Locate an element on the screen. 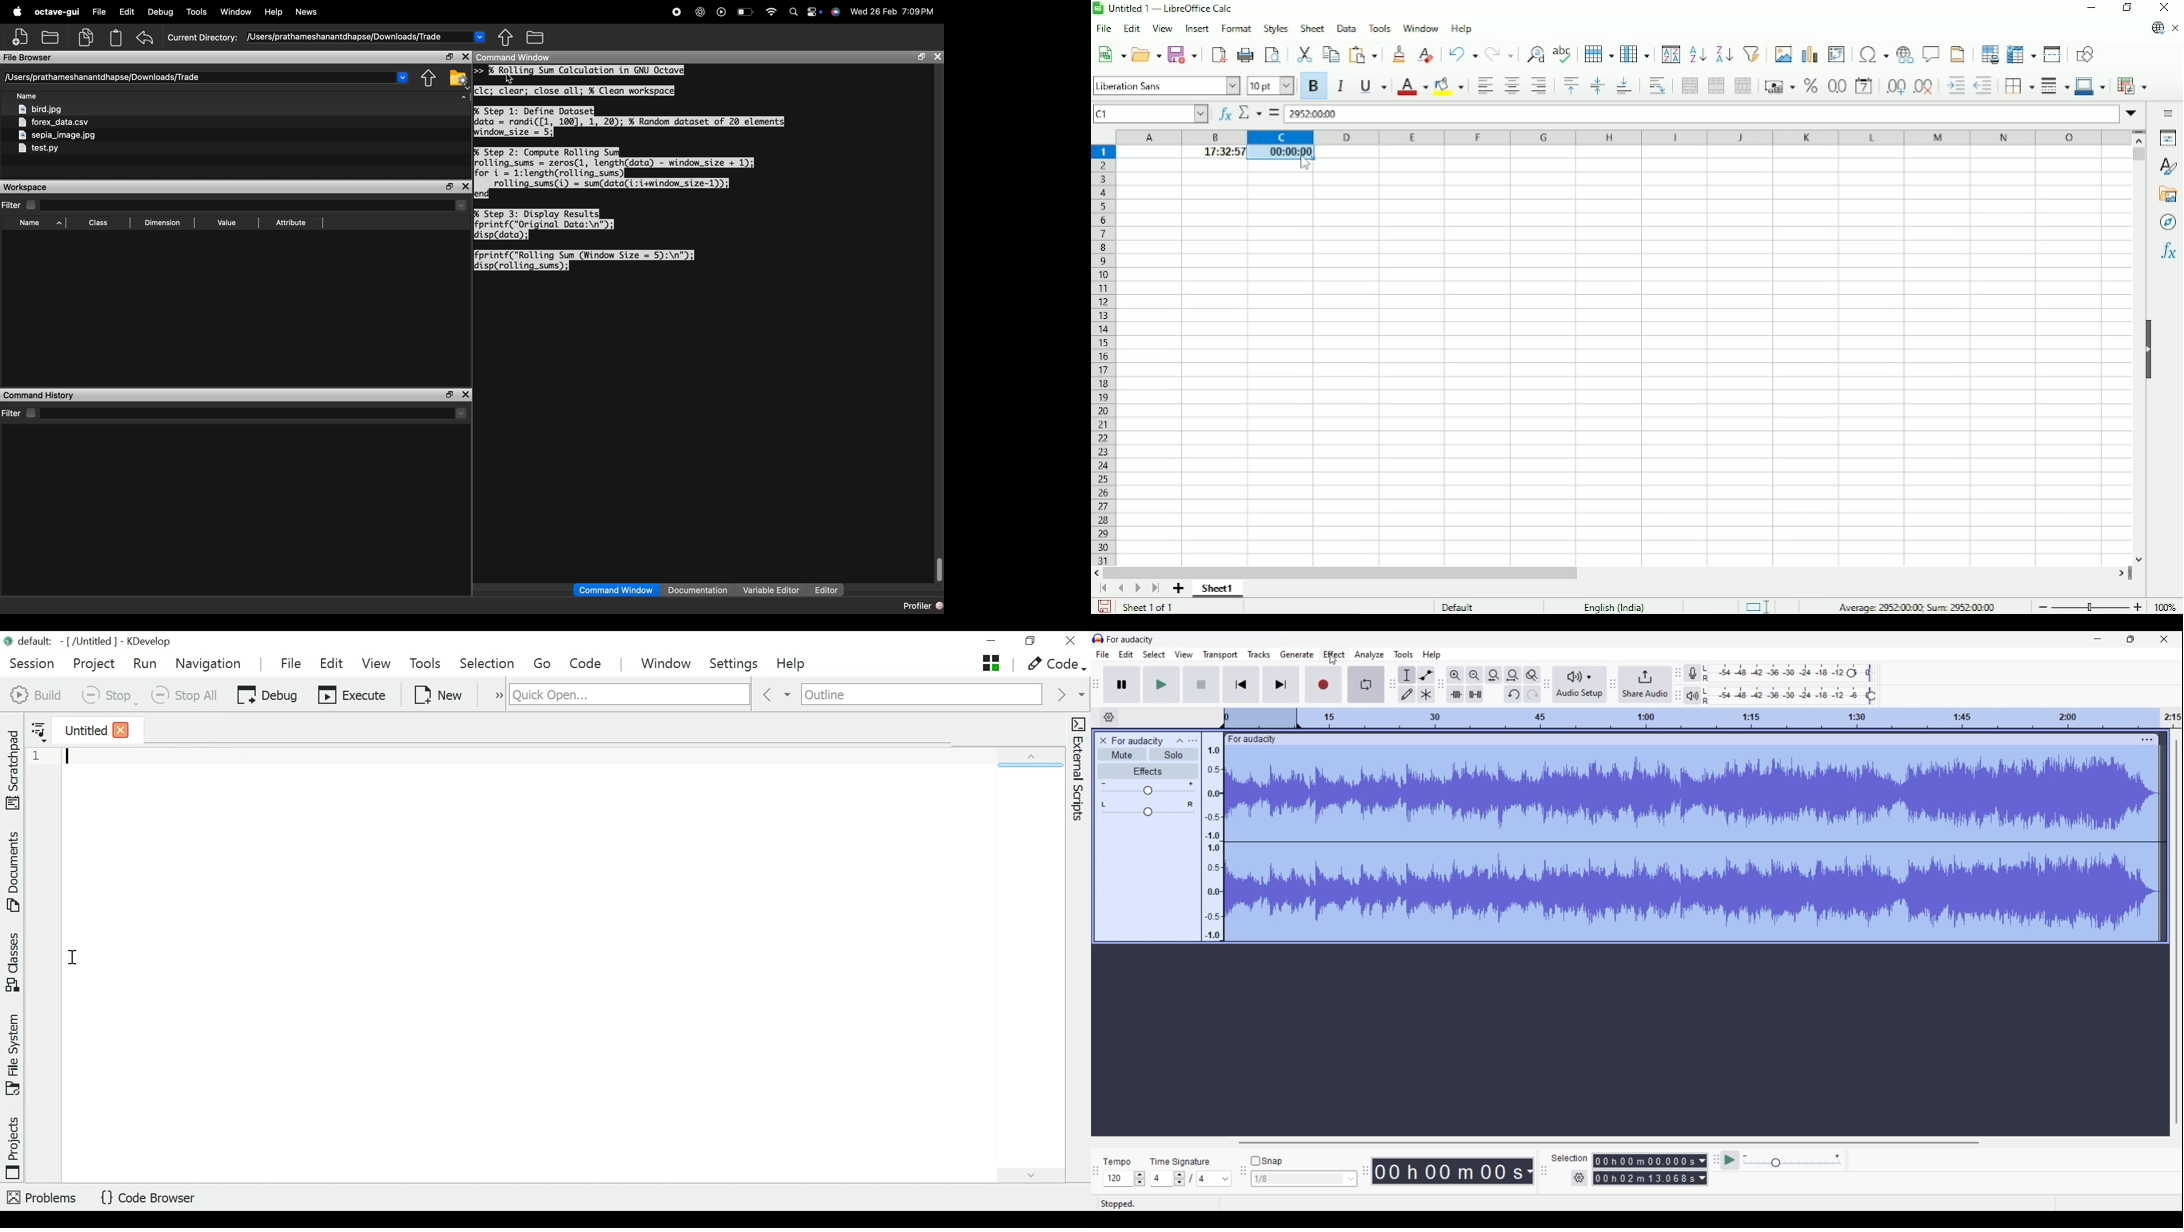 This screenshot has height=1232, width=2184. maximize is located at coordinates (923, 57).